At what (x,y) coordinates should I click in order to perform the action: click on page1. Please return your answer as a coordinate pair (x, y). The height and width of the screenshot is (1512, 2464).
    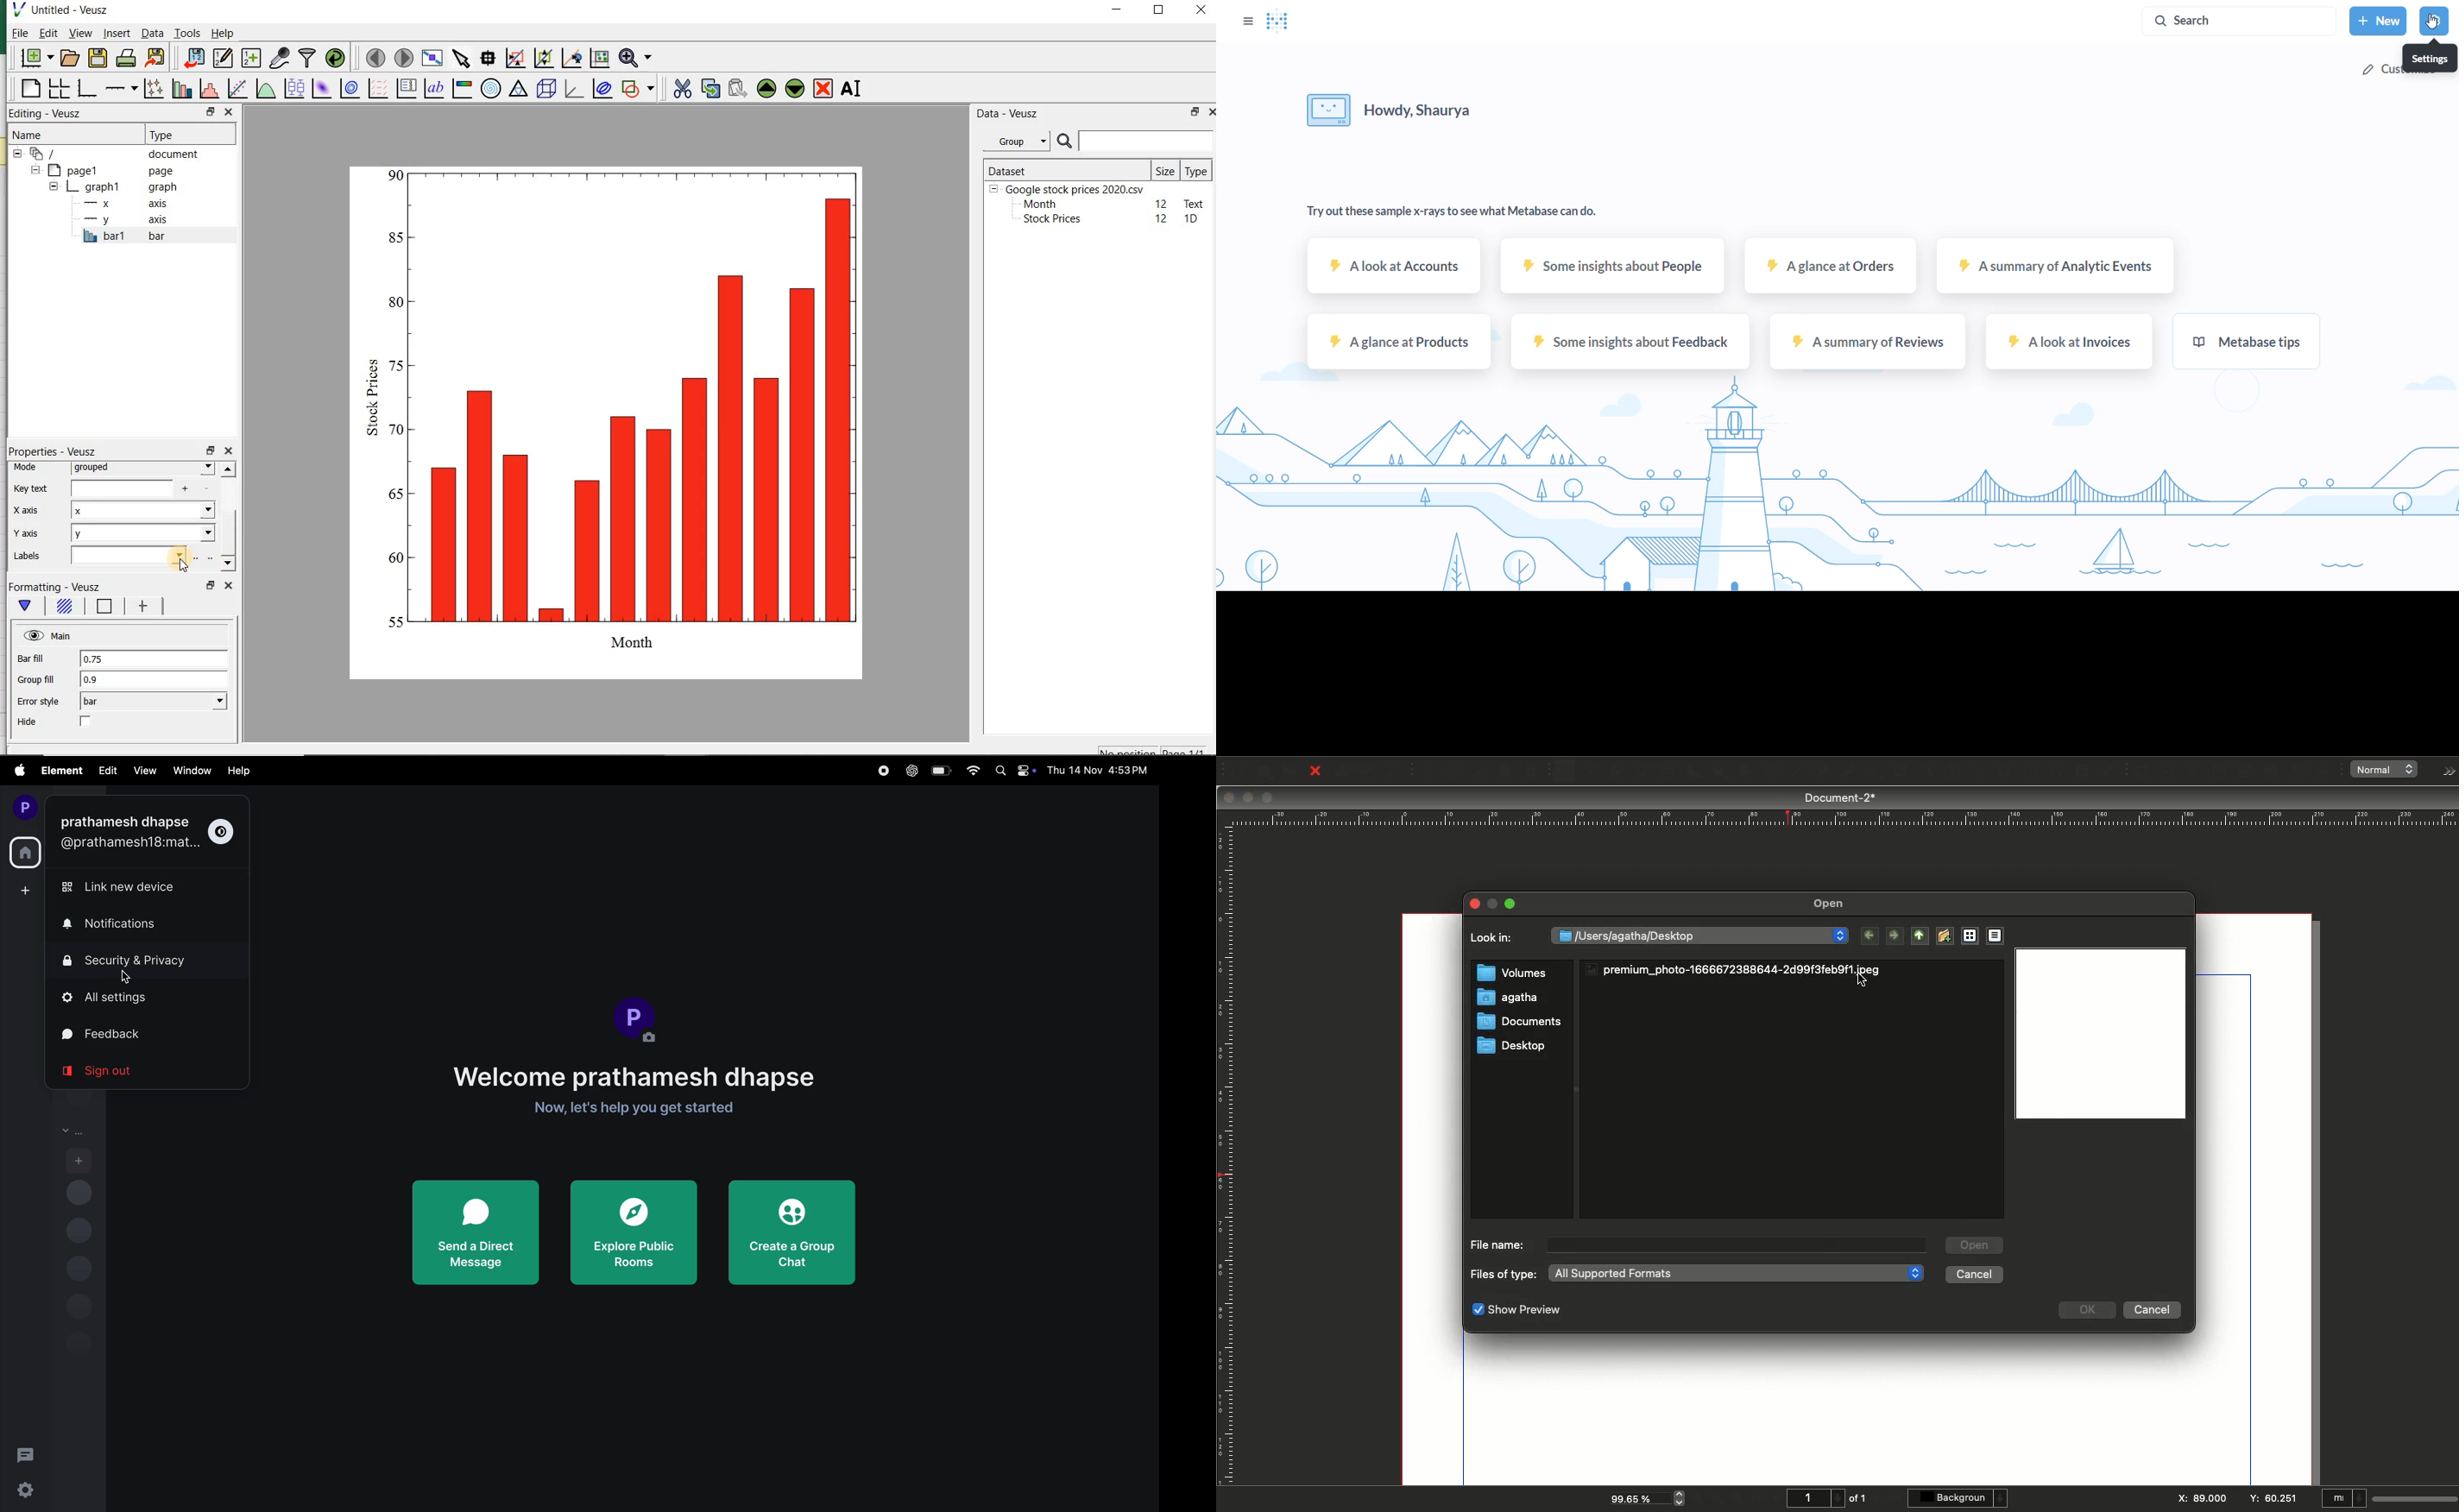
    Looking at the image, I should click on (105, 171).